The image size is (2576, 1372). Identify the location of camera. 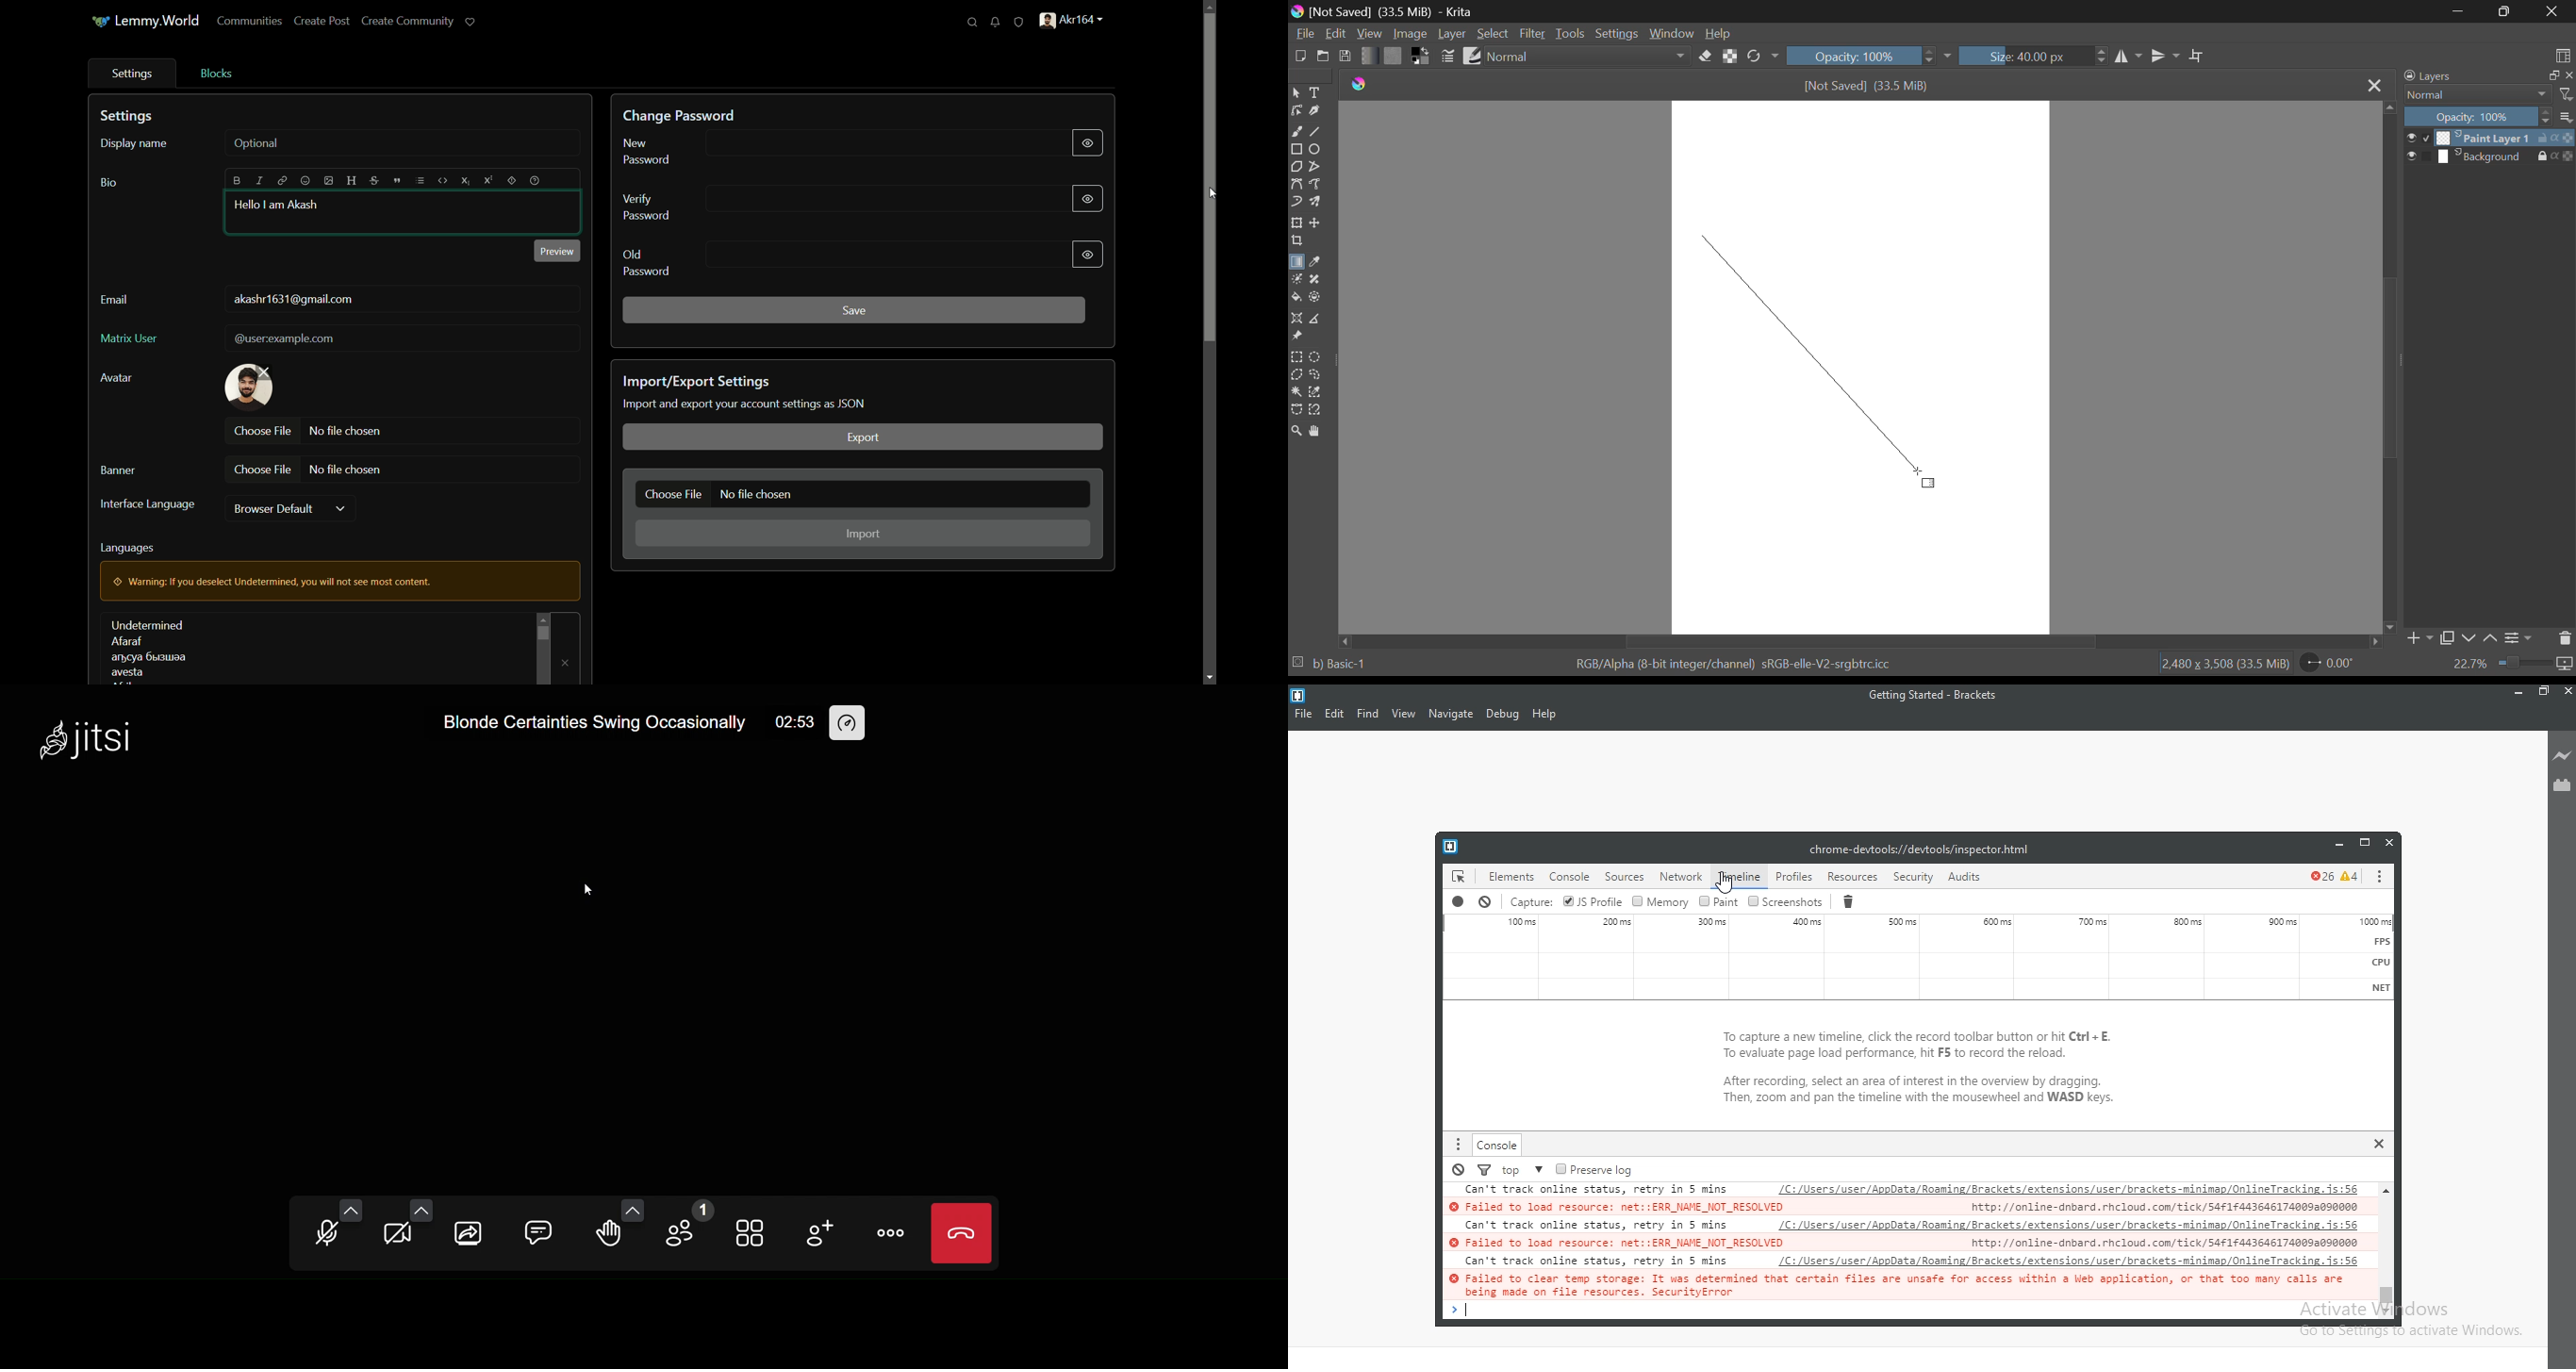
(402, 1237).